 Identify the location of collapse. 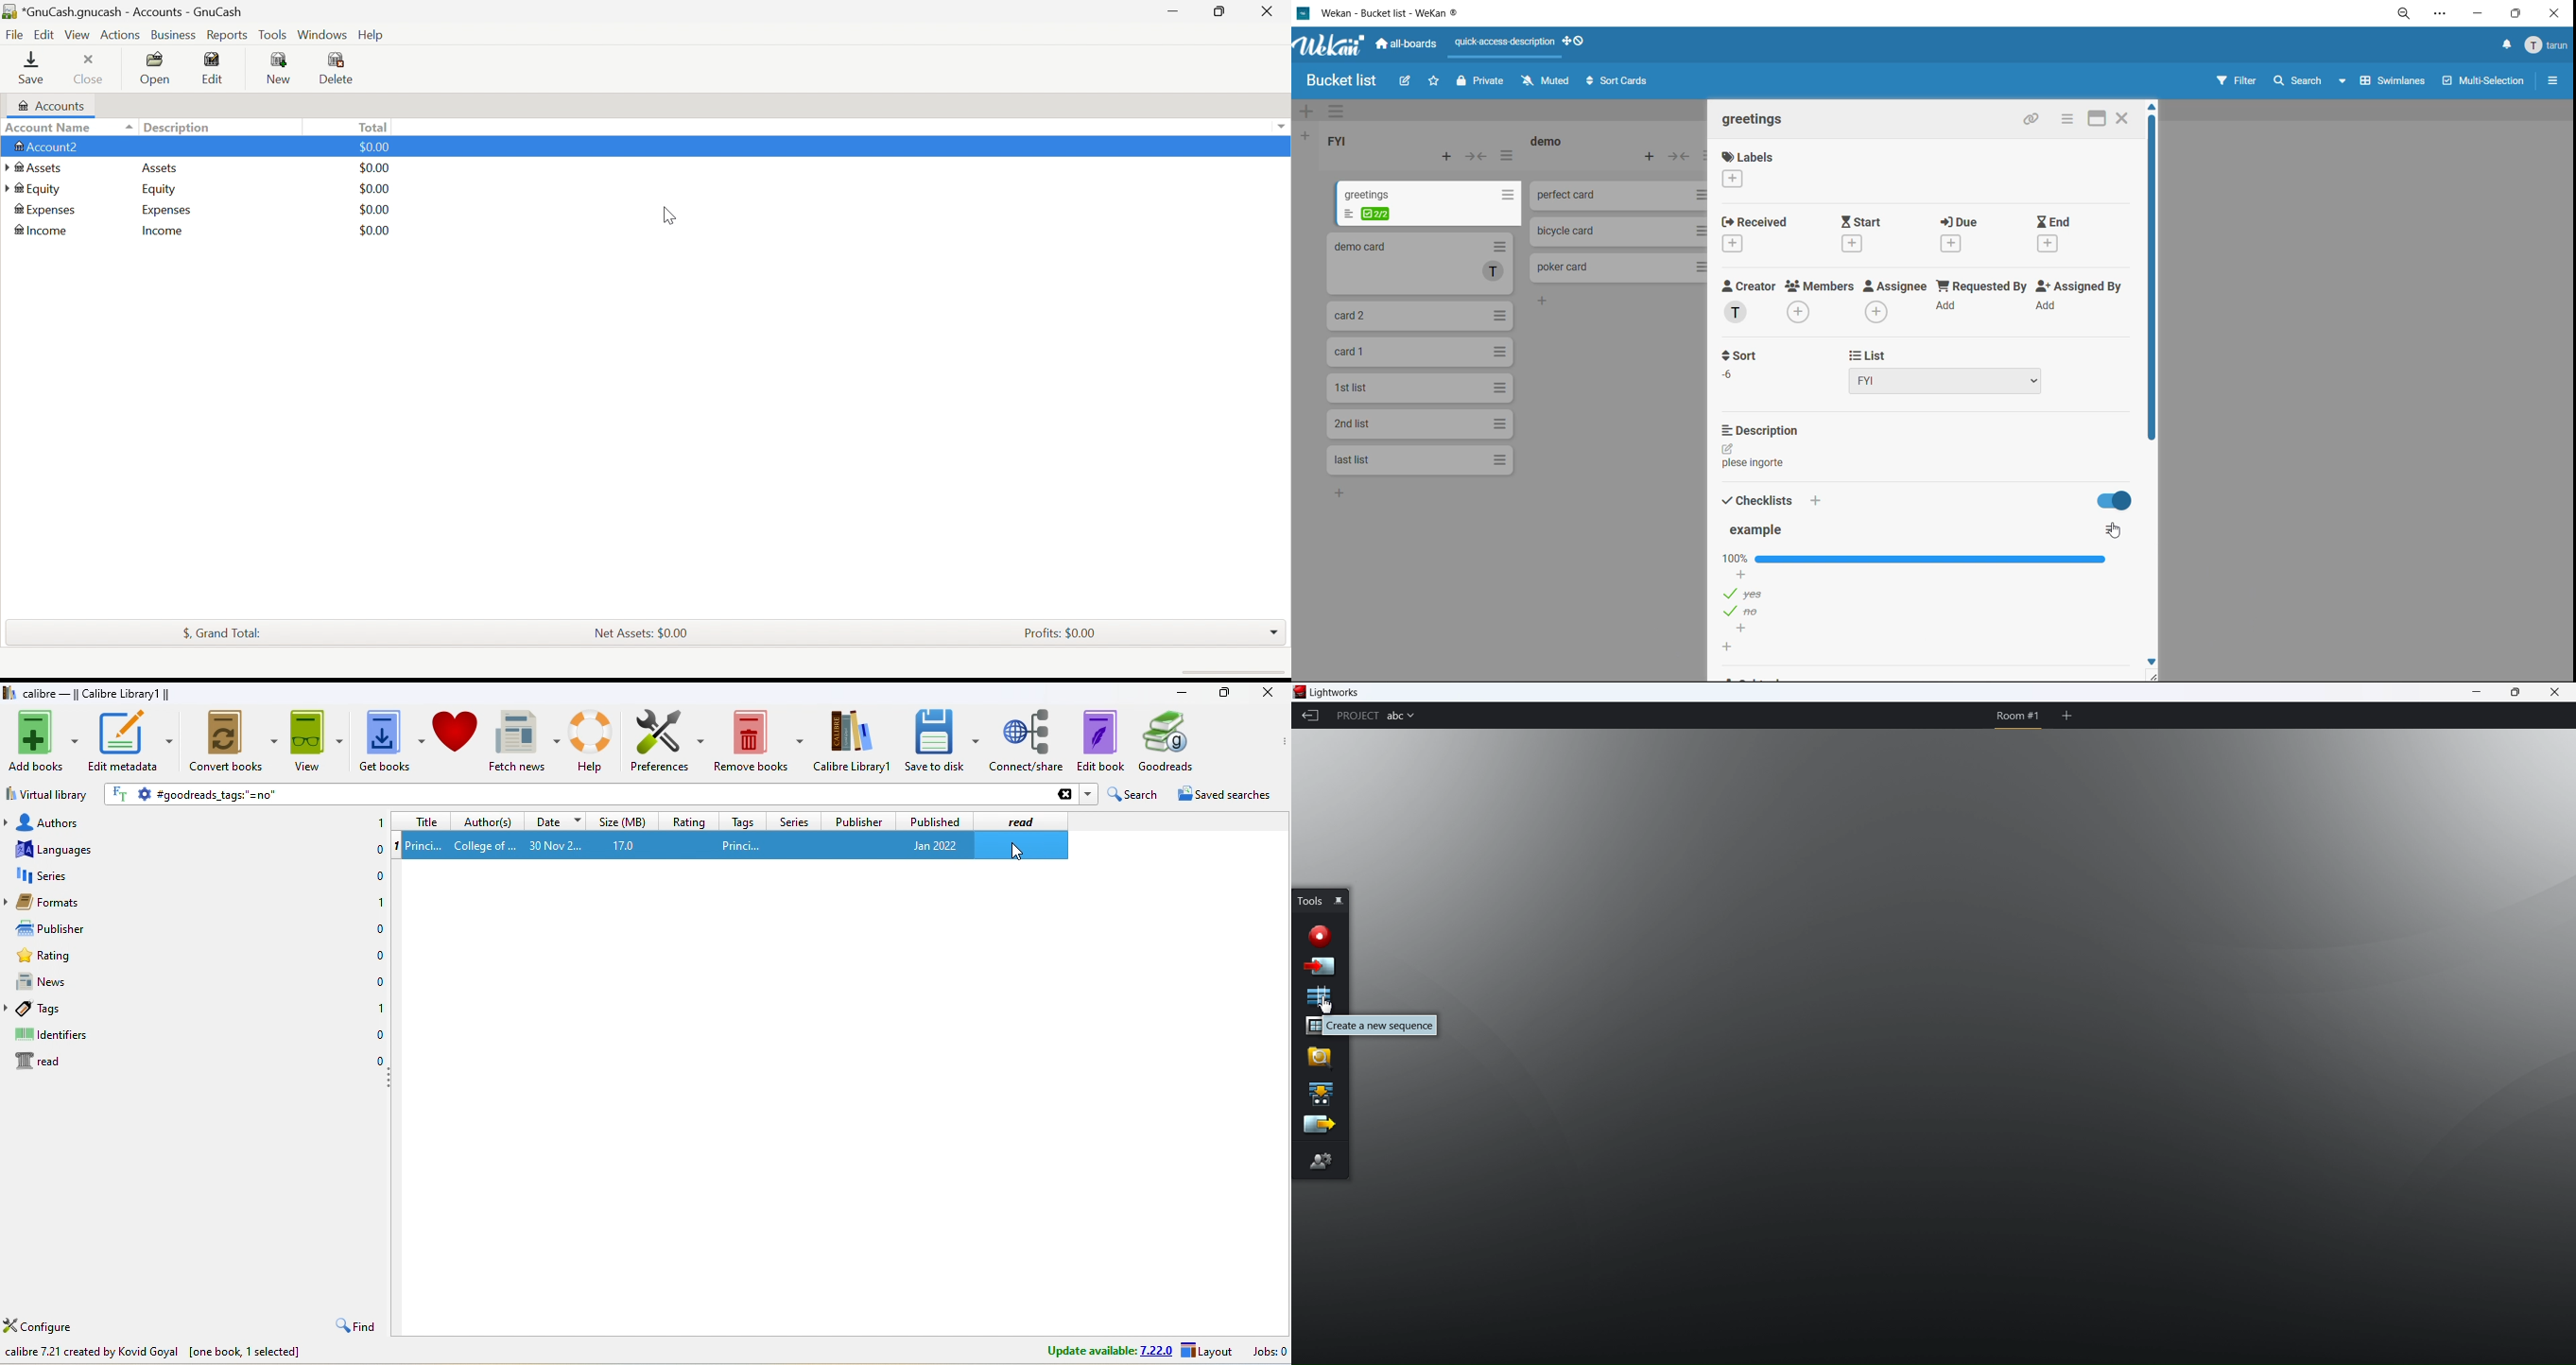
(1680, 157).